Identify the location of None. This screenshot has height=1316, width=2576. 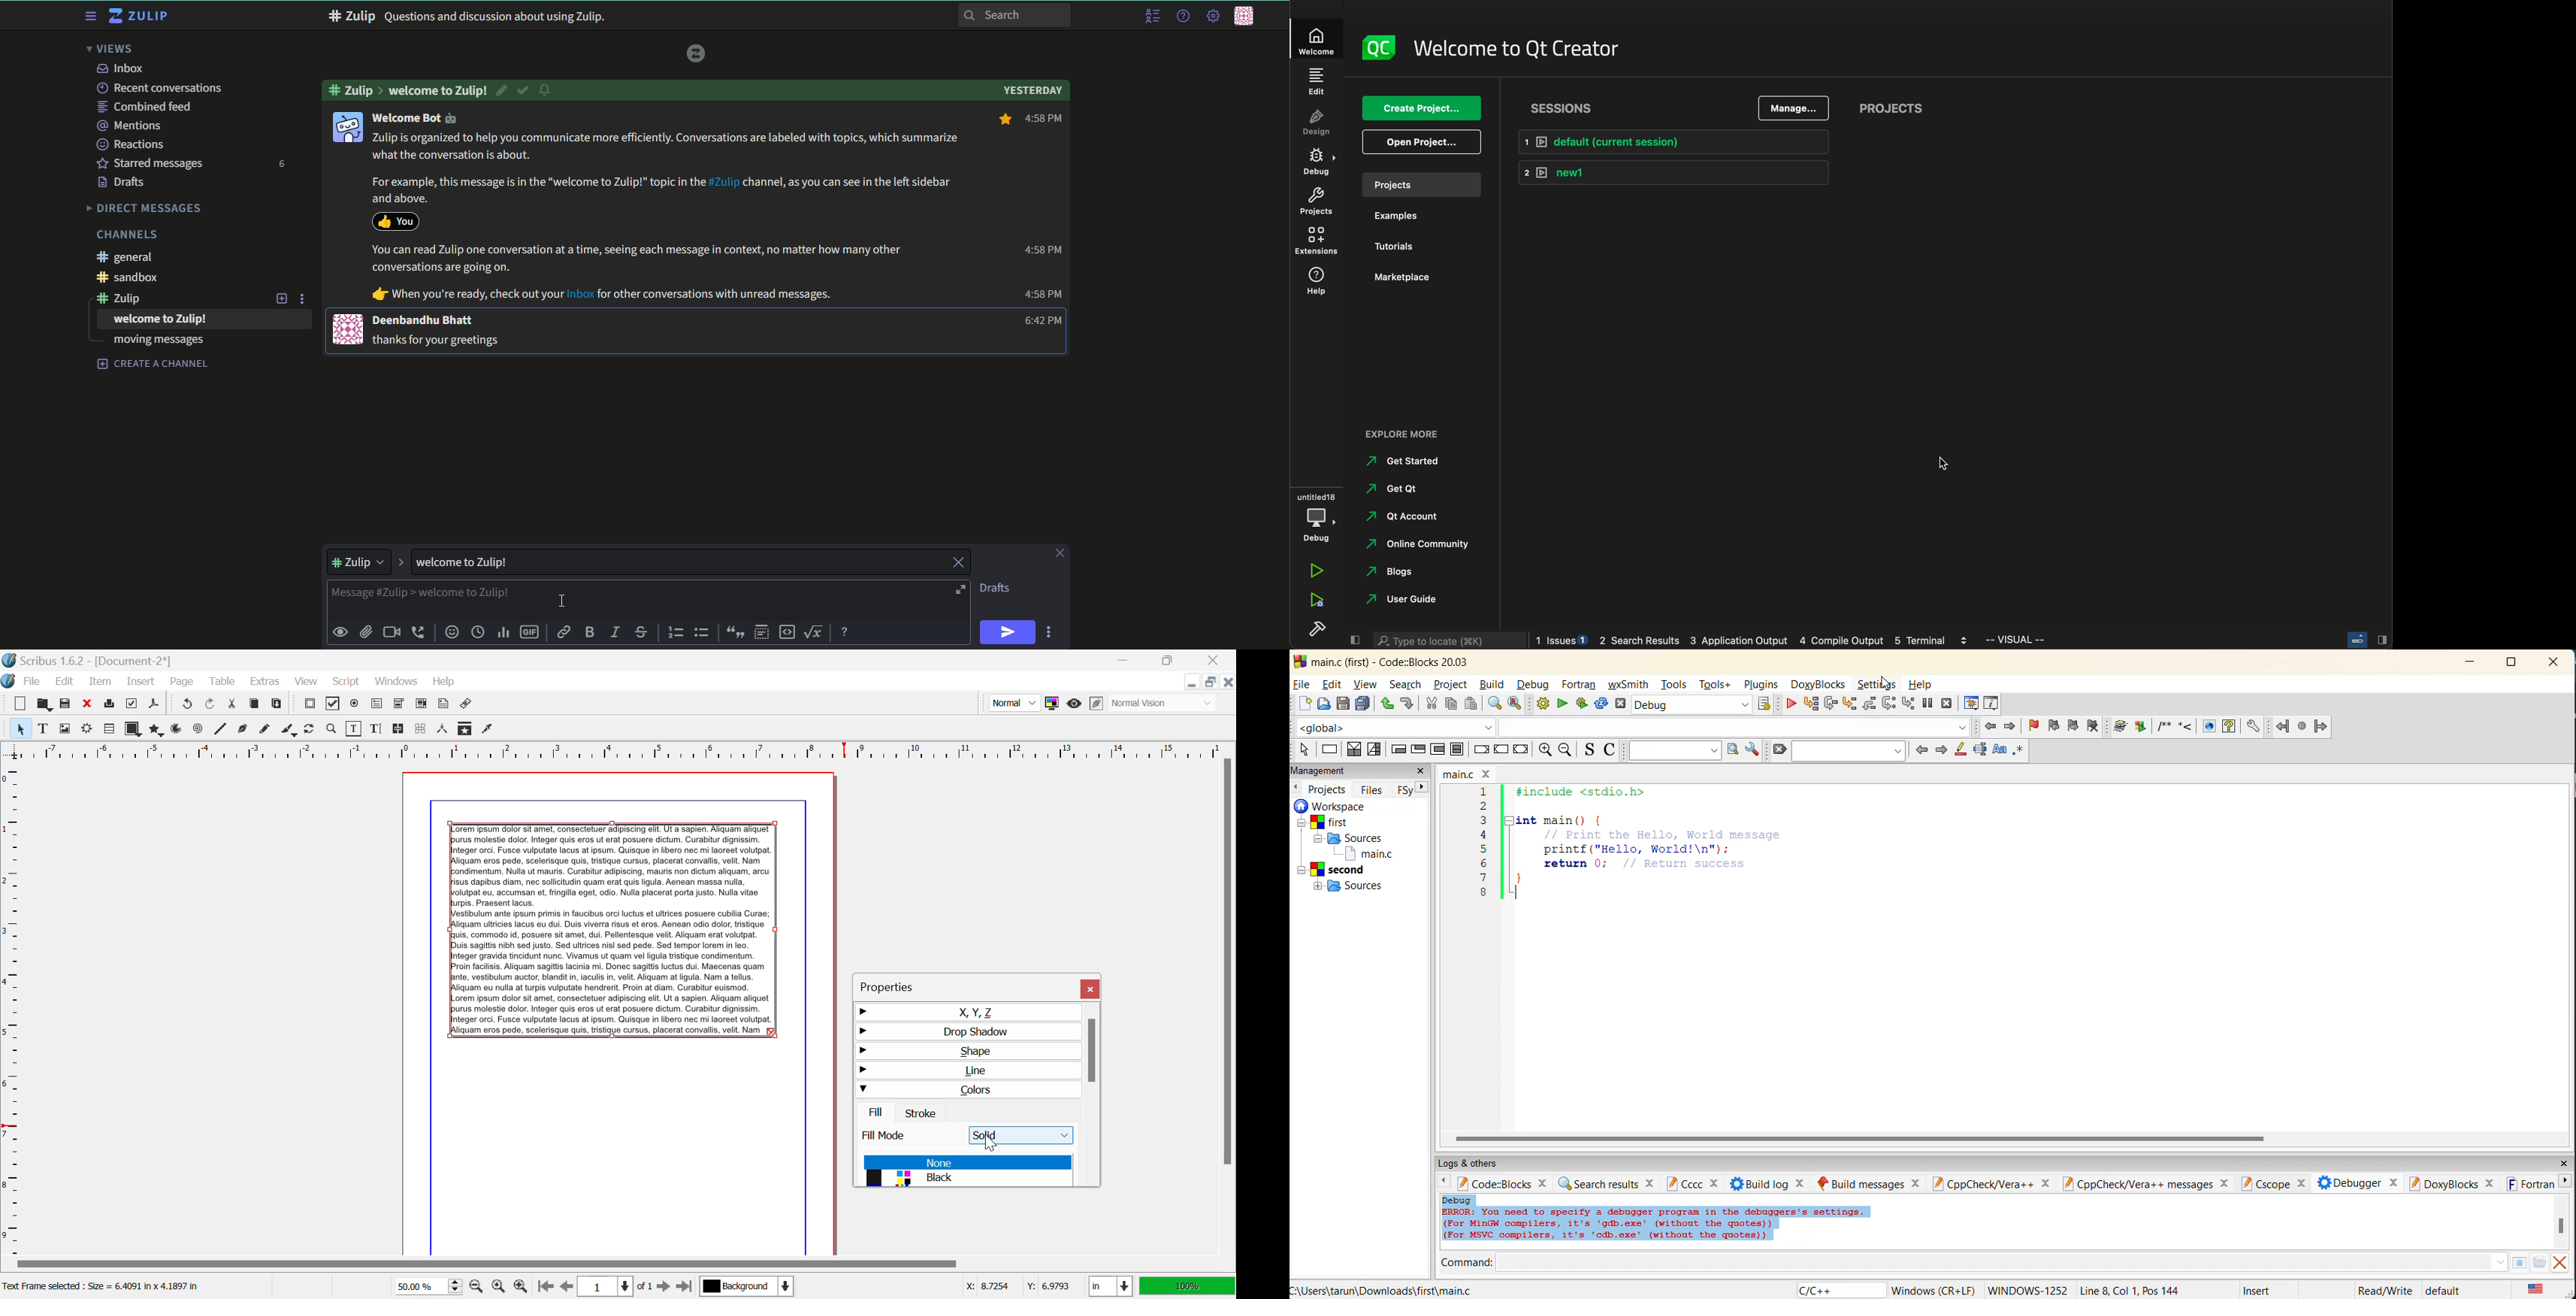
(969, 1161).